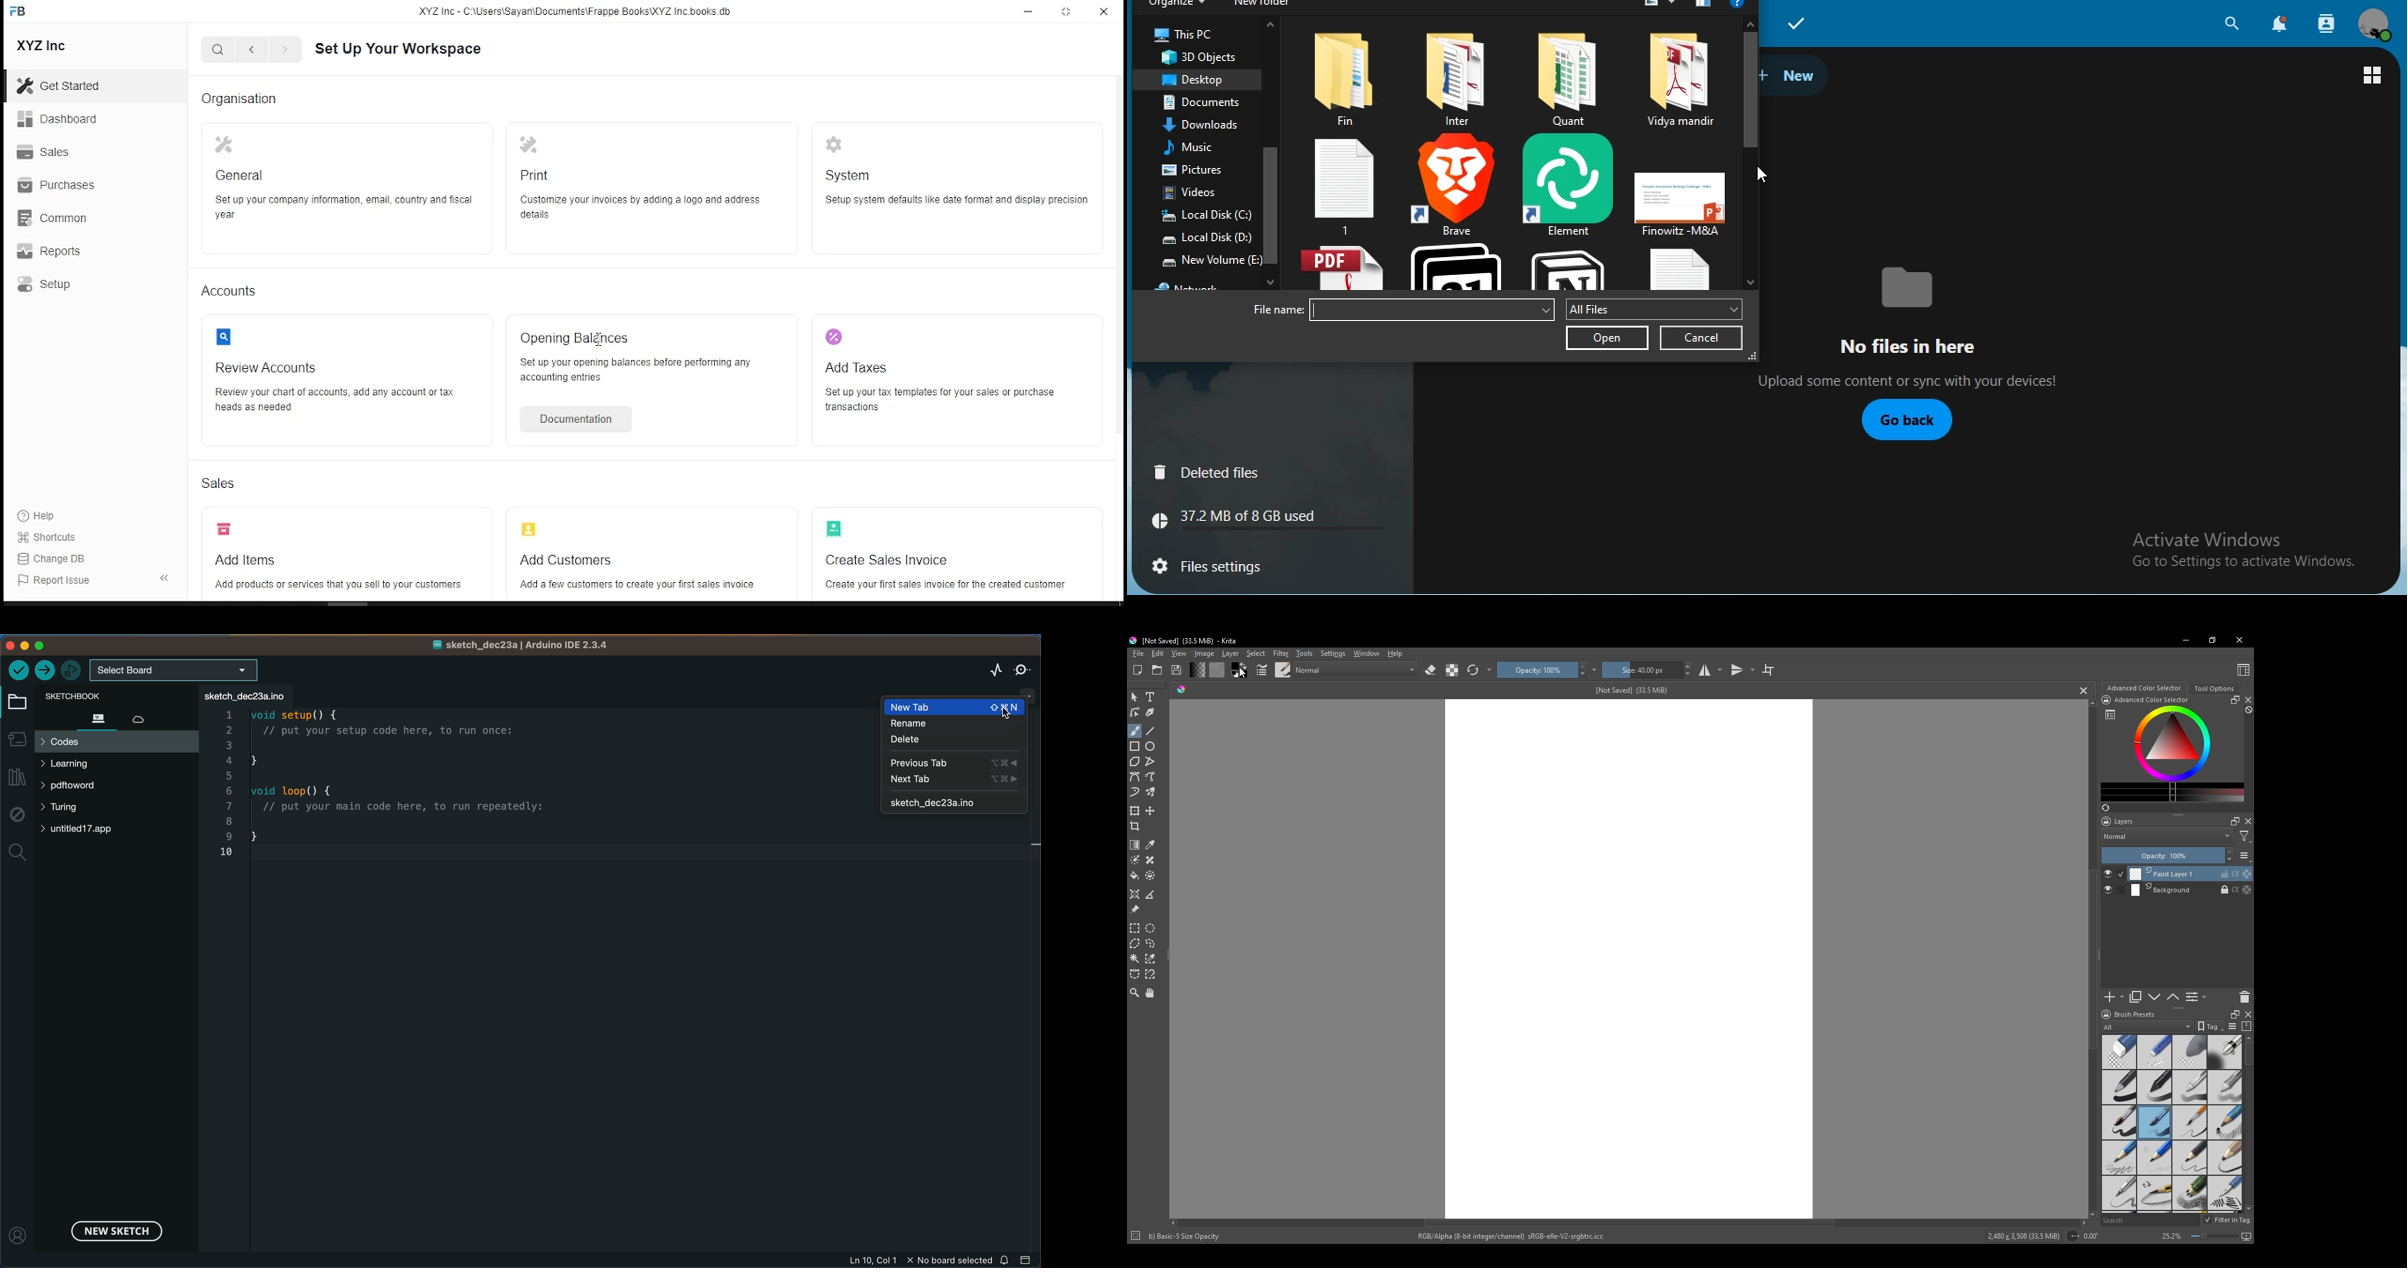 Image resolution: width=2408 pixels, height=1288 pixels. What do you see at coordinates (61, 583) in the screenshot?
I see `report issue` at bounding box center [61, 583].